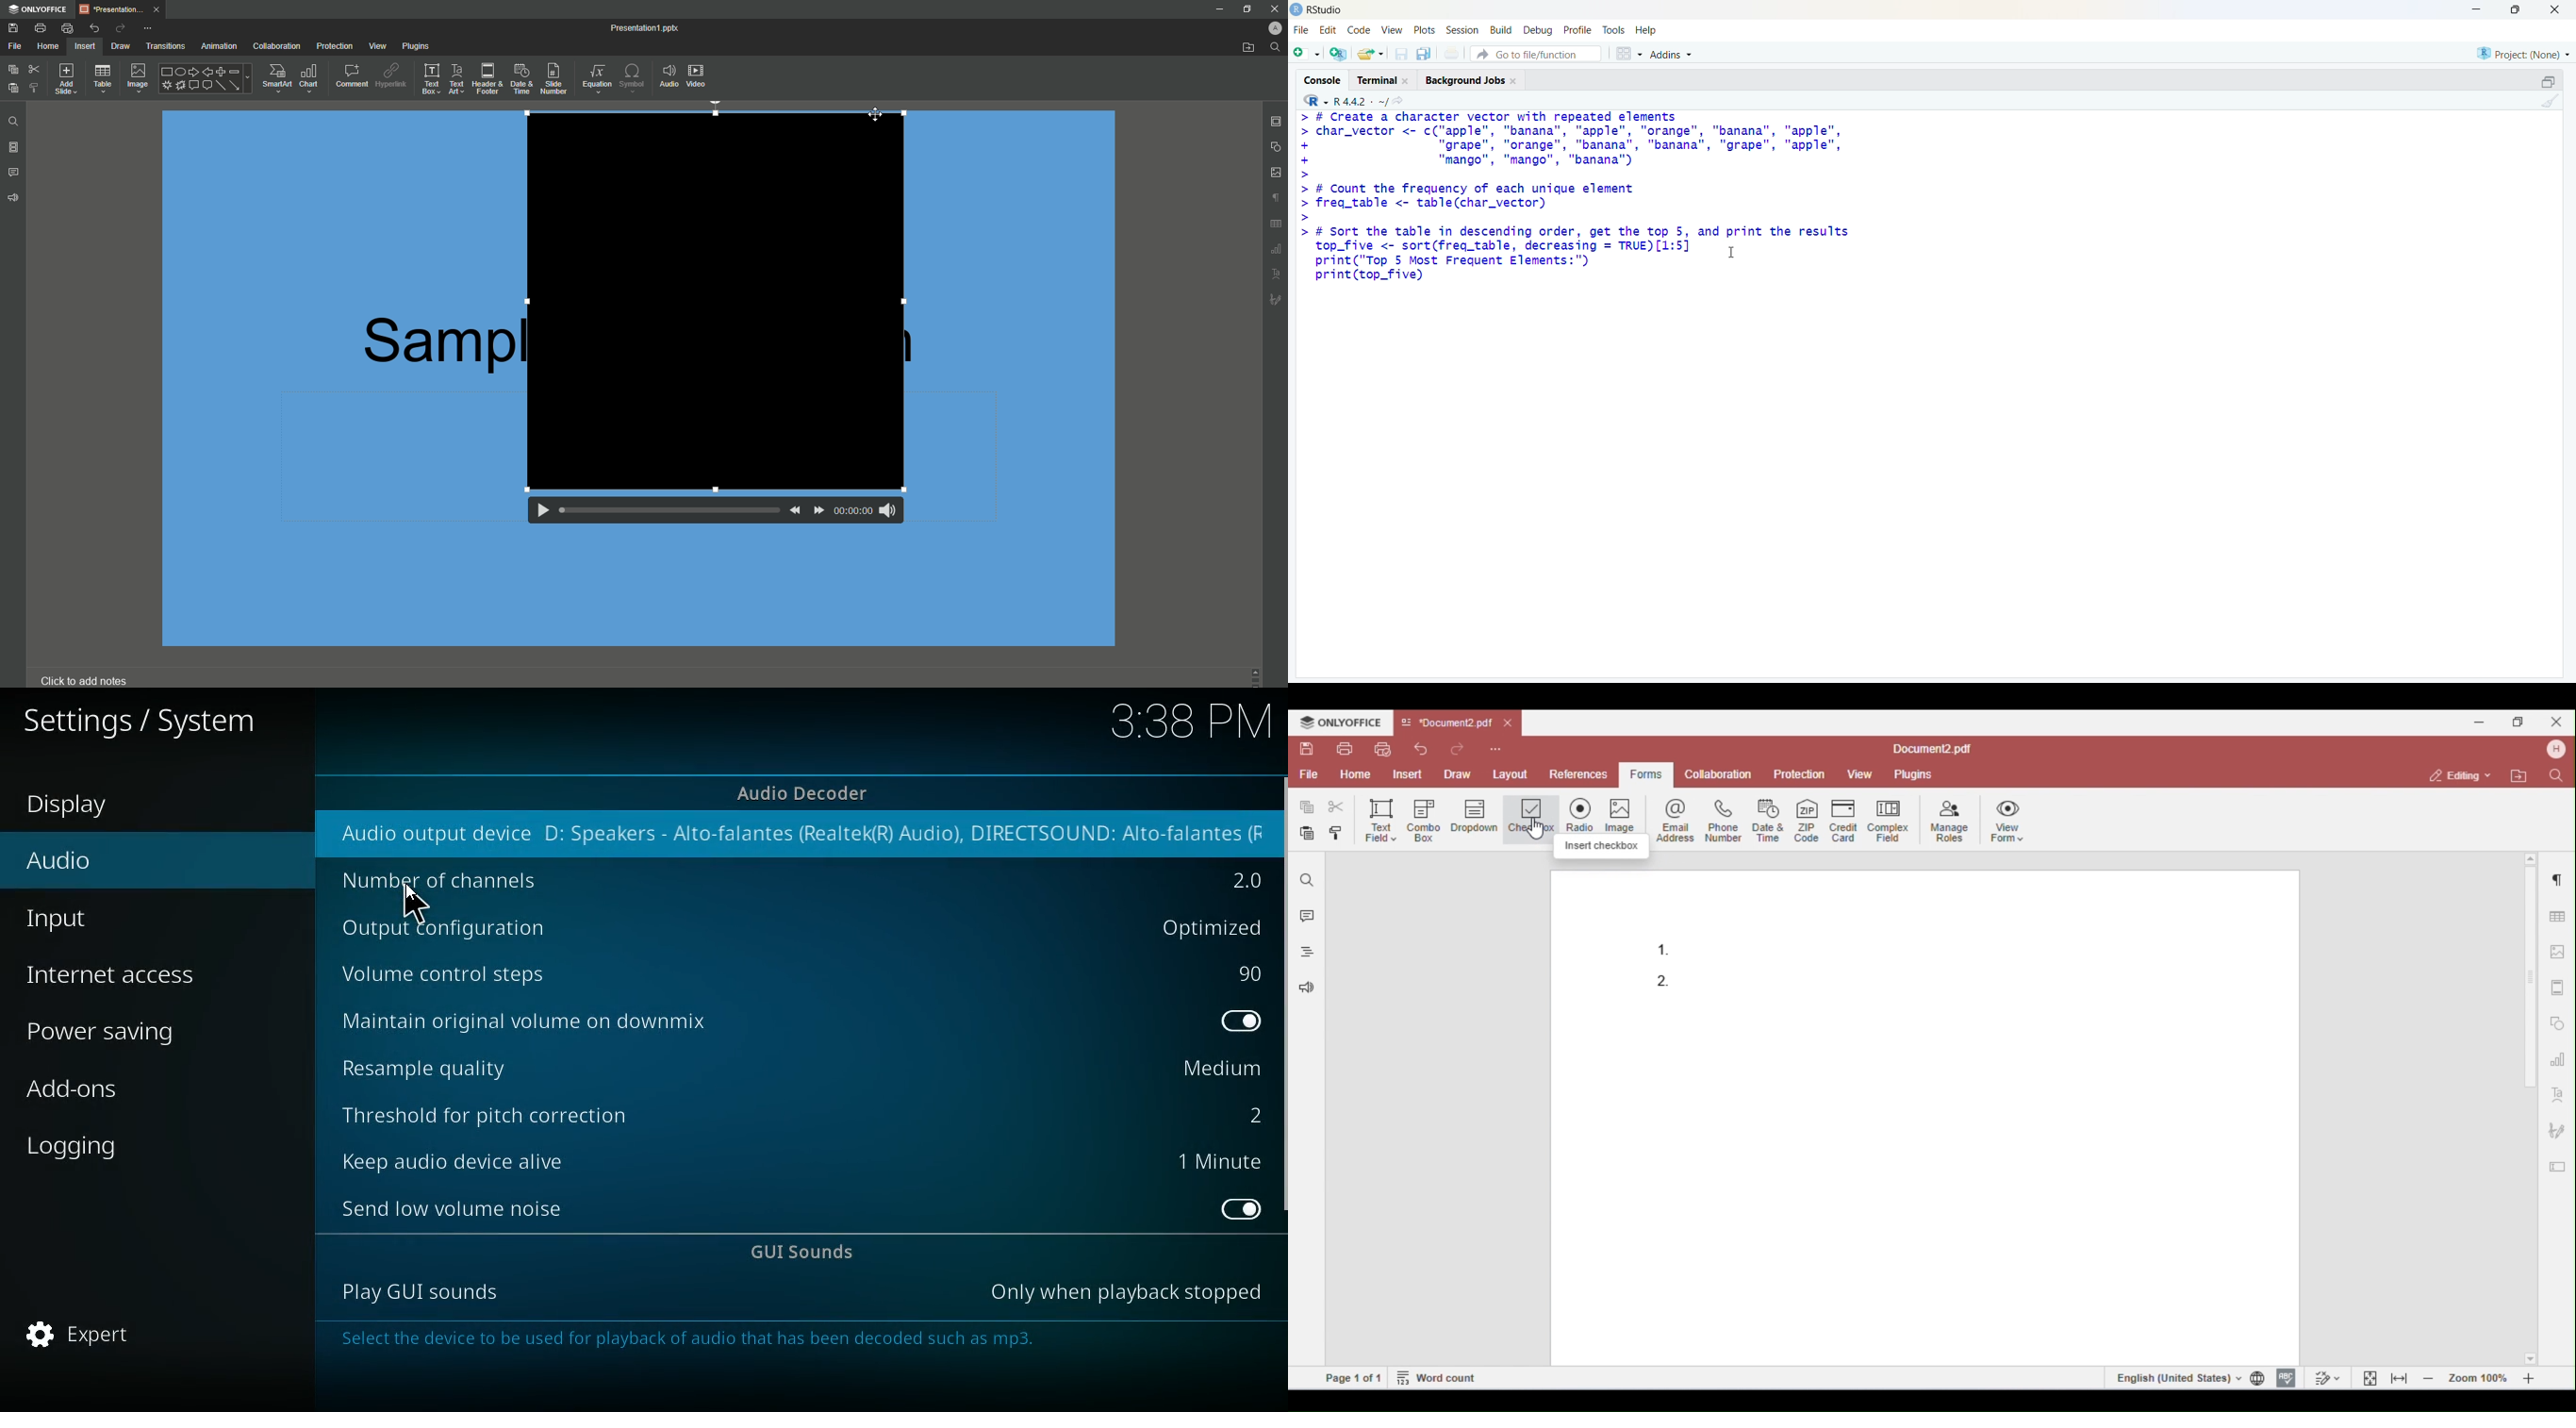 The height and width of the screenshot is (1428, 2576). I want to click on Presentation1, so click(634, 30).